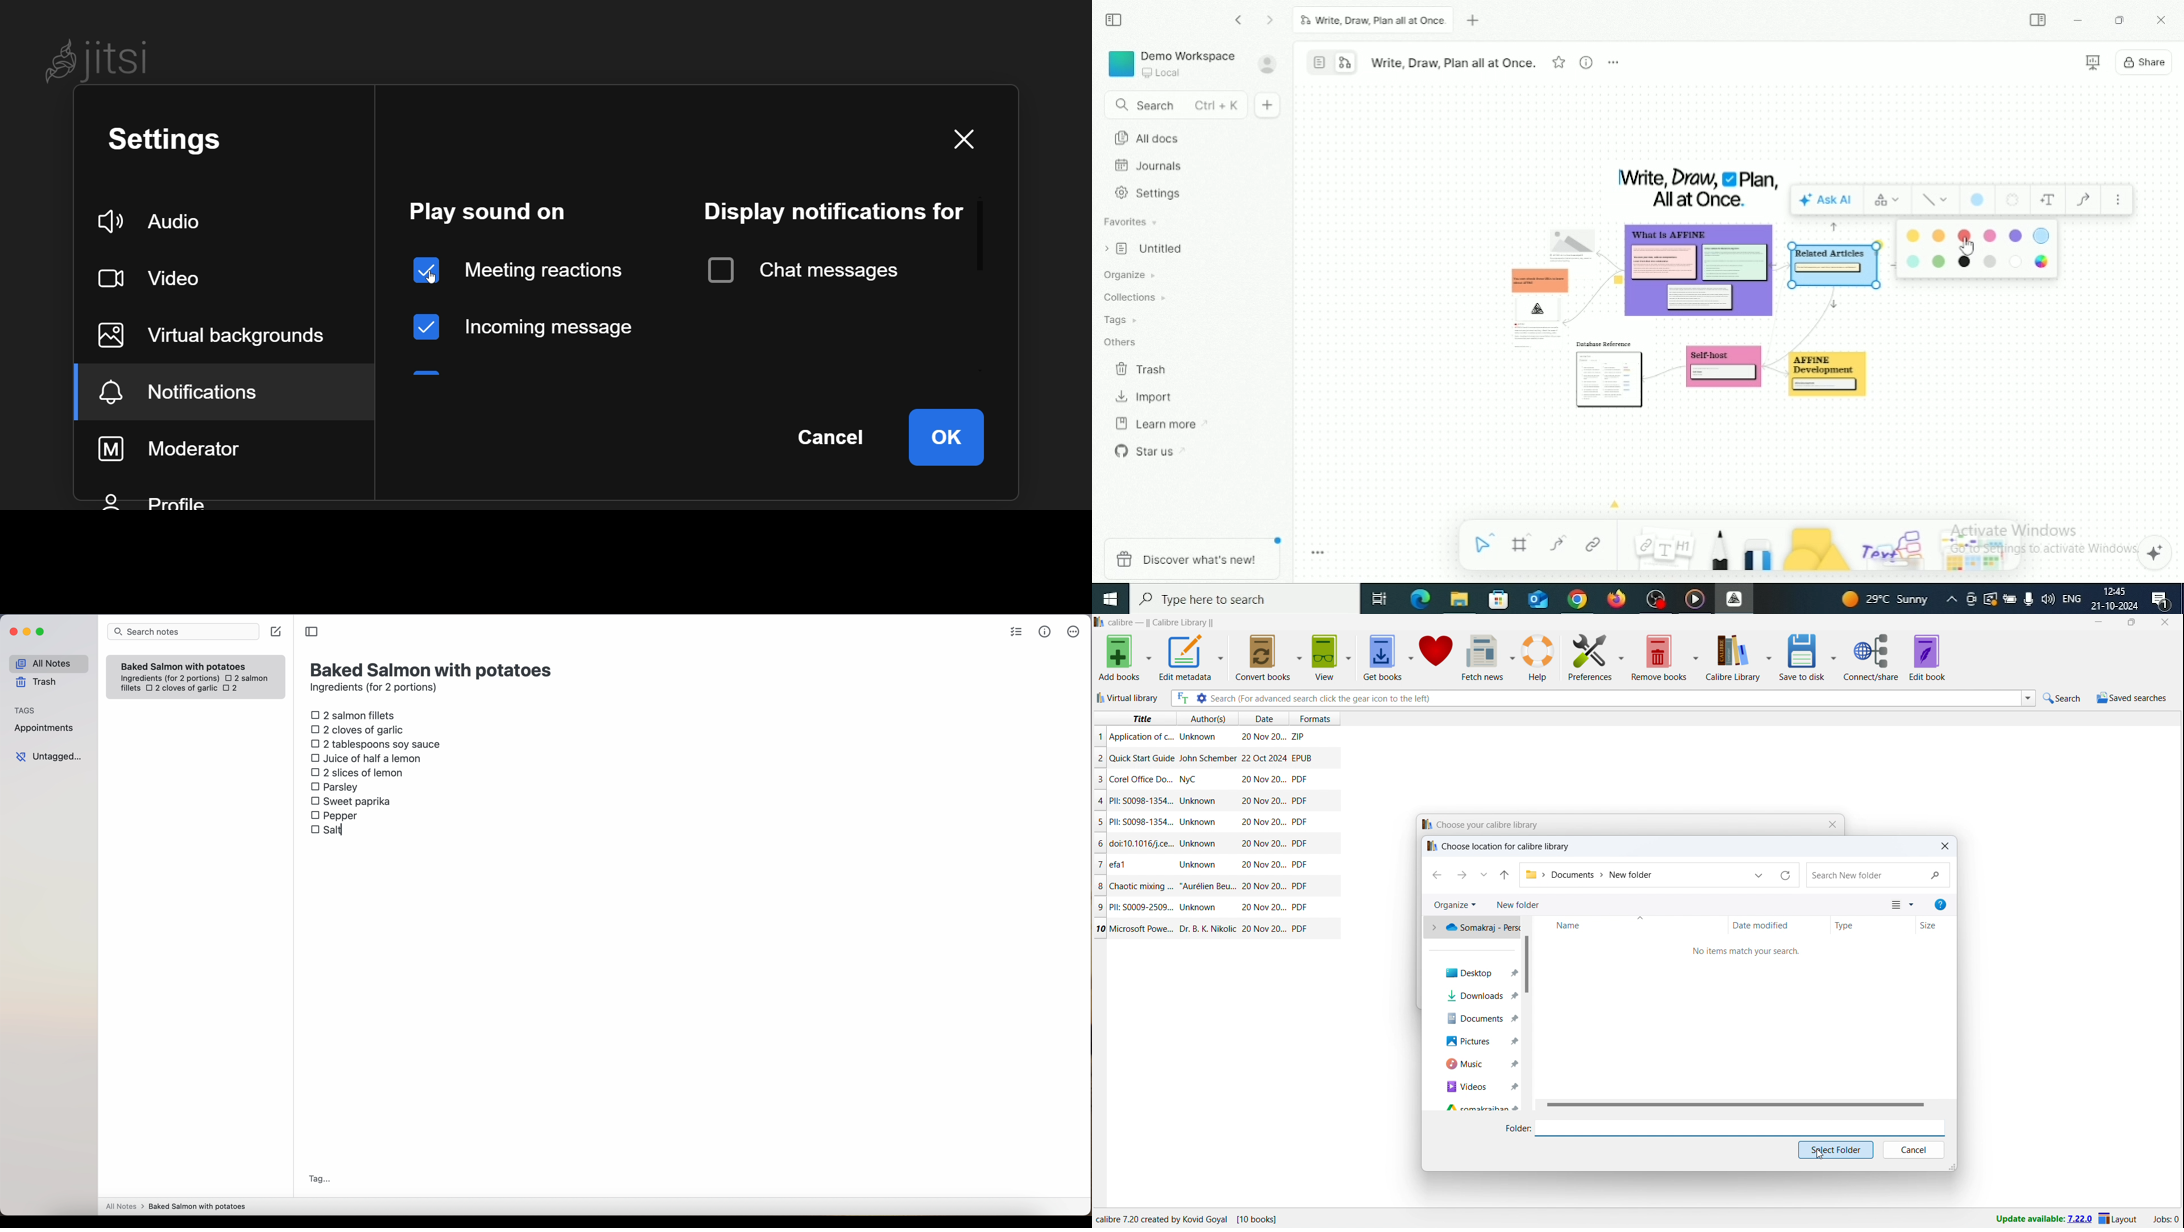  Describe the element at coordinates (1150, 166) in the screenshot. I see `Journals` at that location.